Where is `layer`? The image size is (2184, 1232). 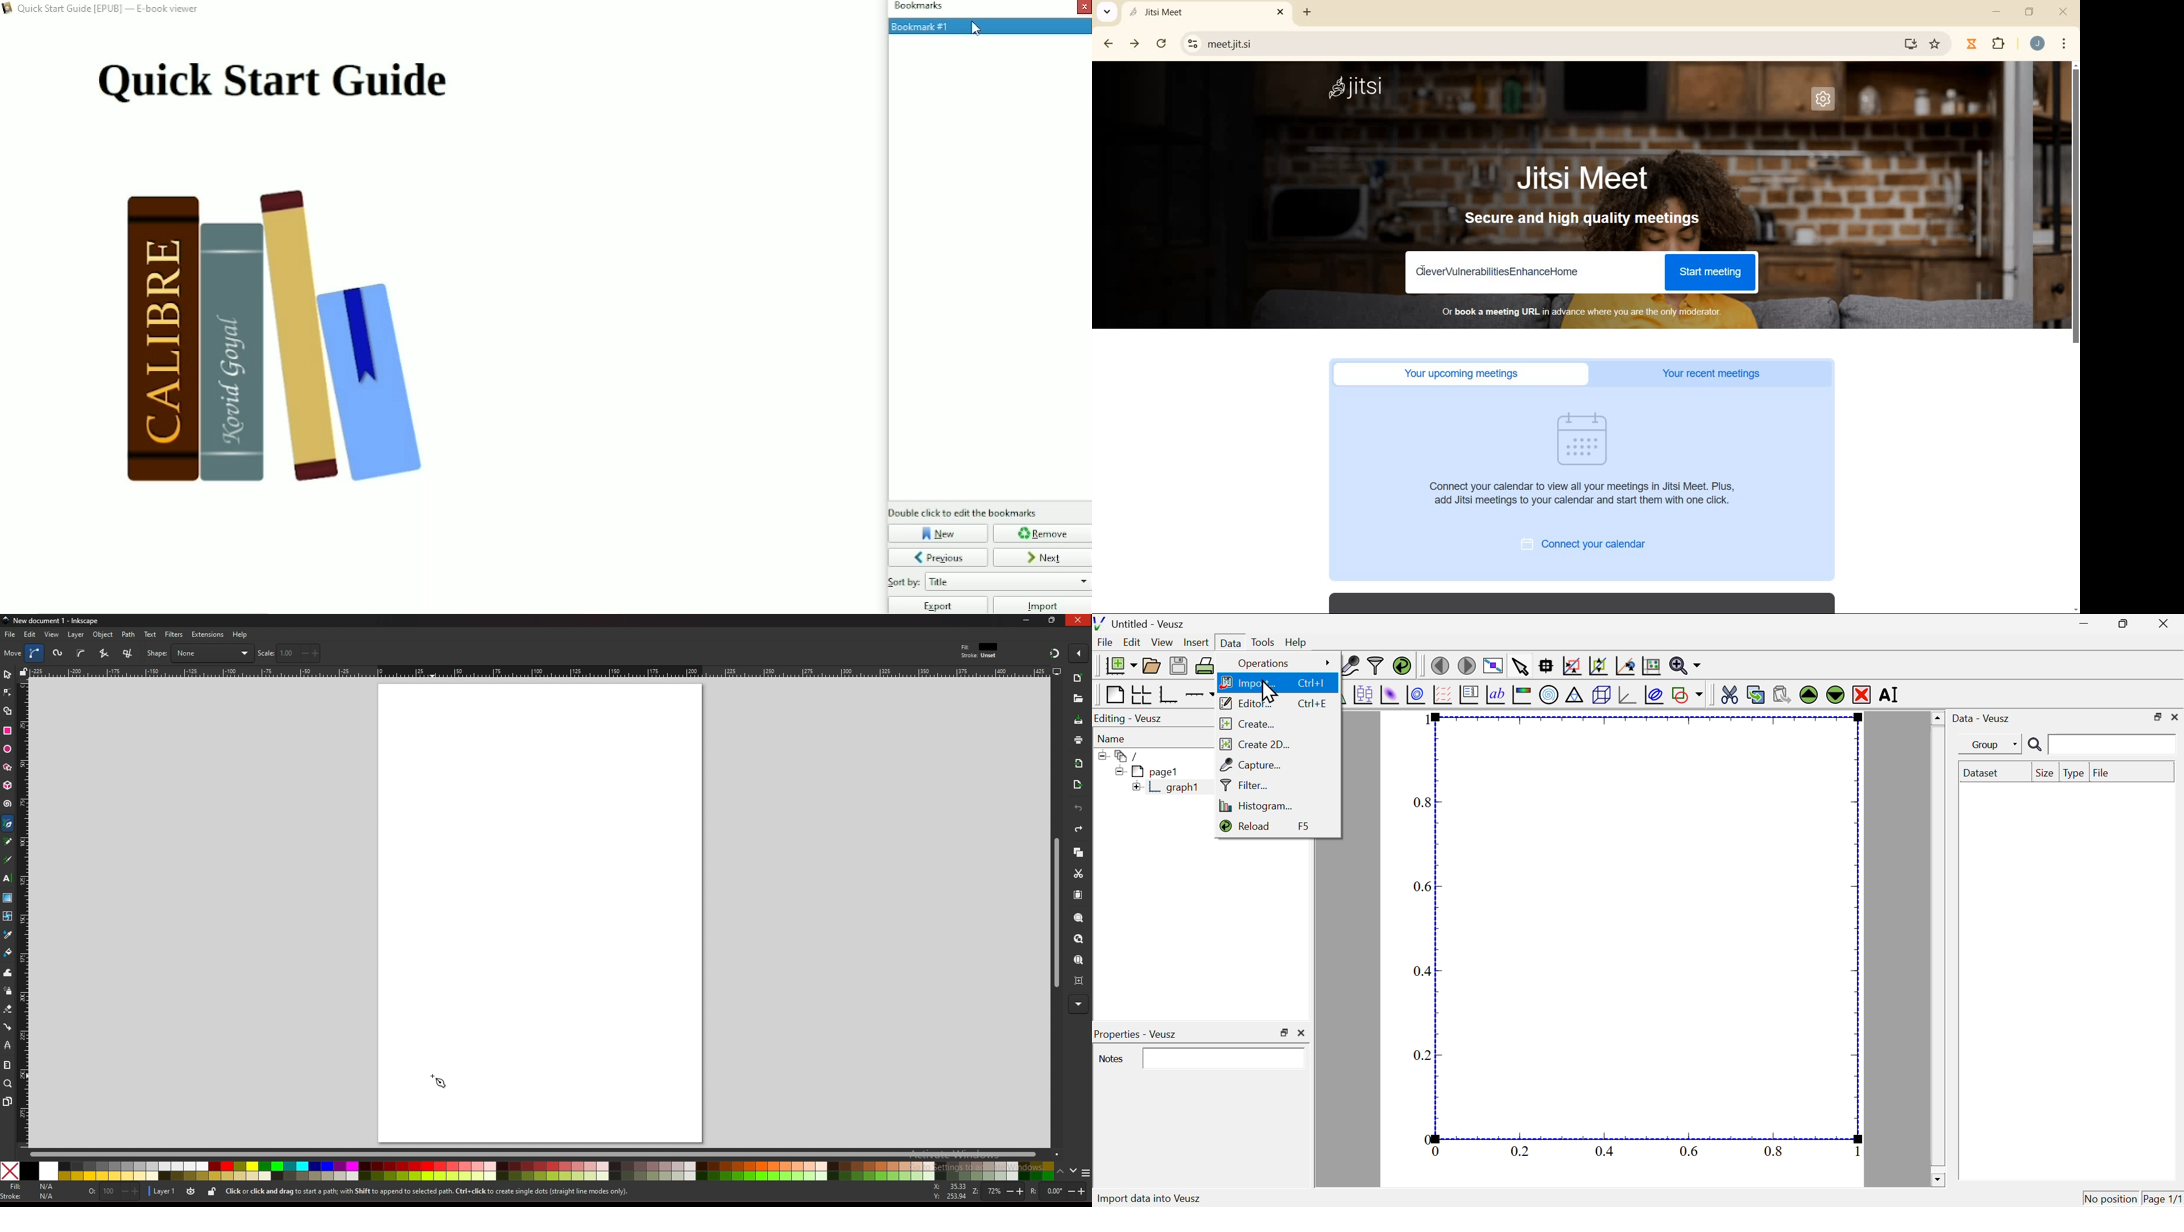
layer is located at coordinates (163, 1191).